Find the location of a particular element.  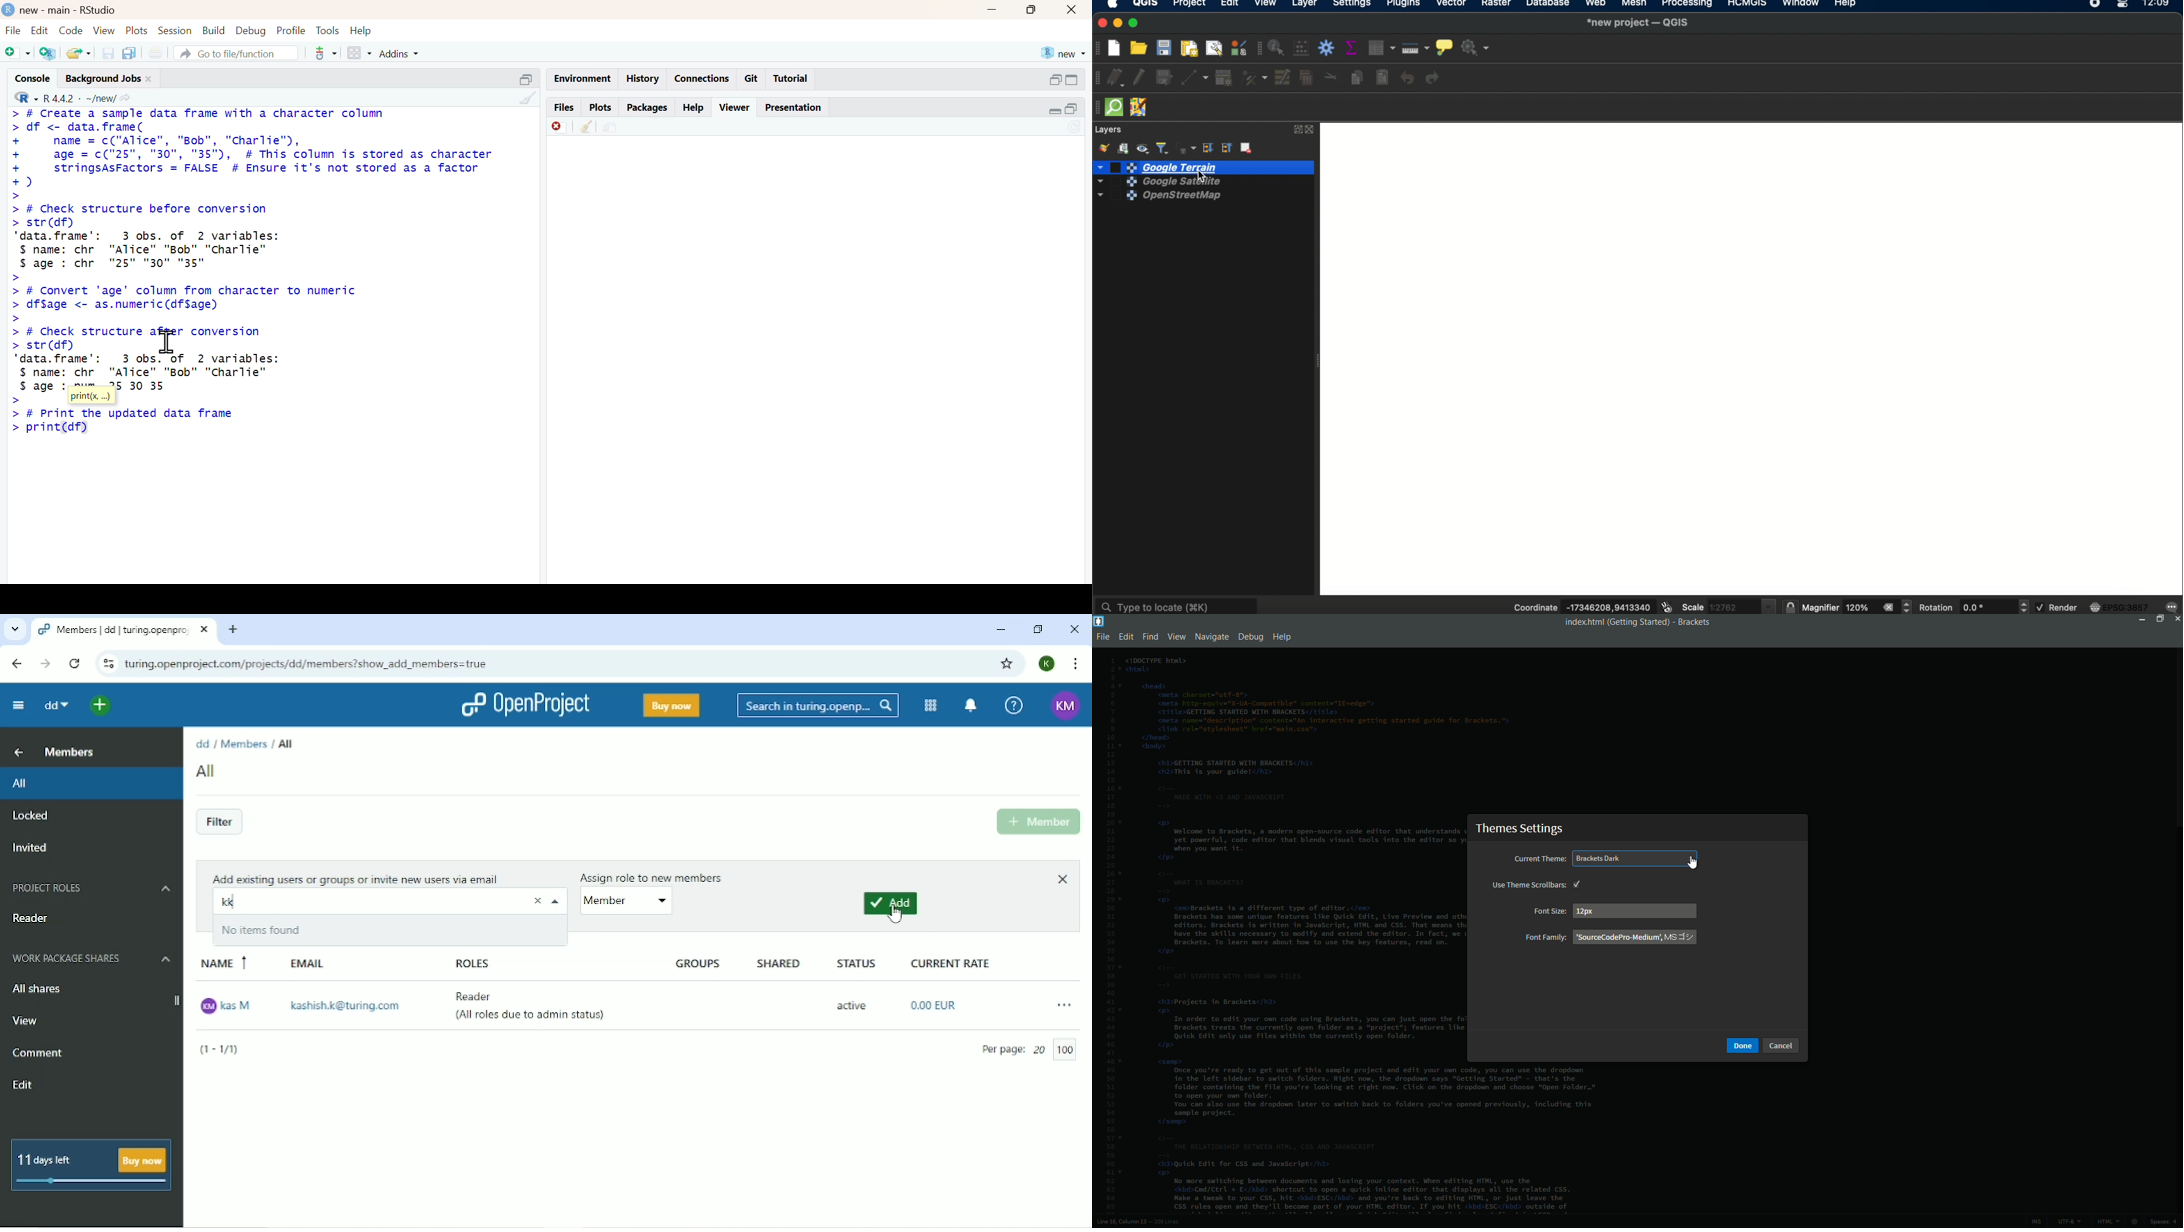

font size is located at coordinates (1550, 912).